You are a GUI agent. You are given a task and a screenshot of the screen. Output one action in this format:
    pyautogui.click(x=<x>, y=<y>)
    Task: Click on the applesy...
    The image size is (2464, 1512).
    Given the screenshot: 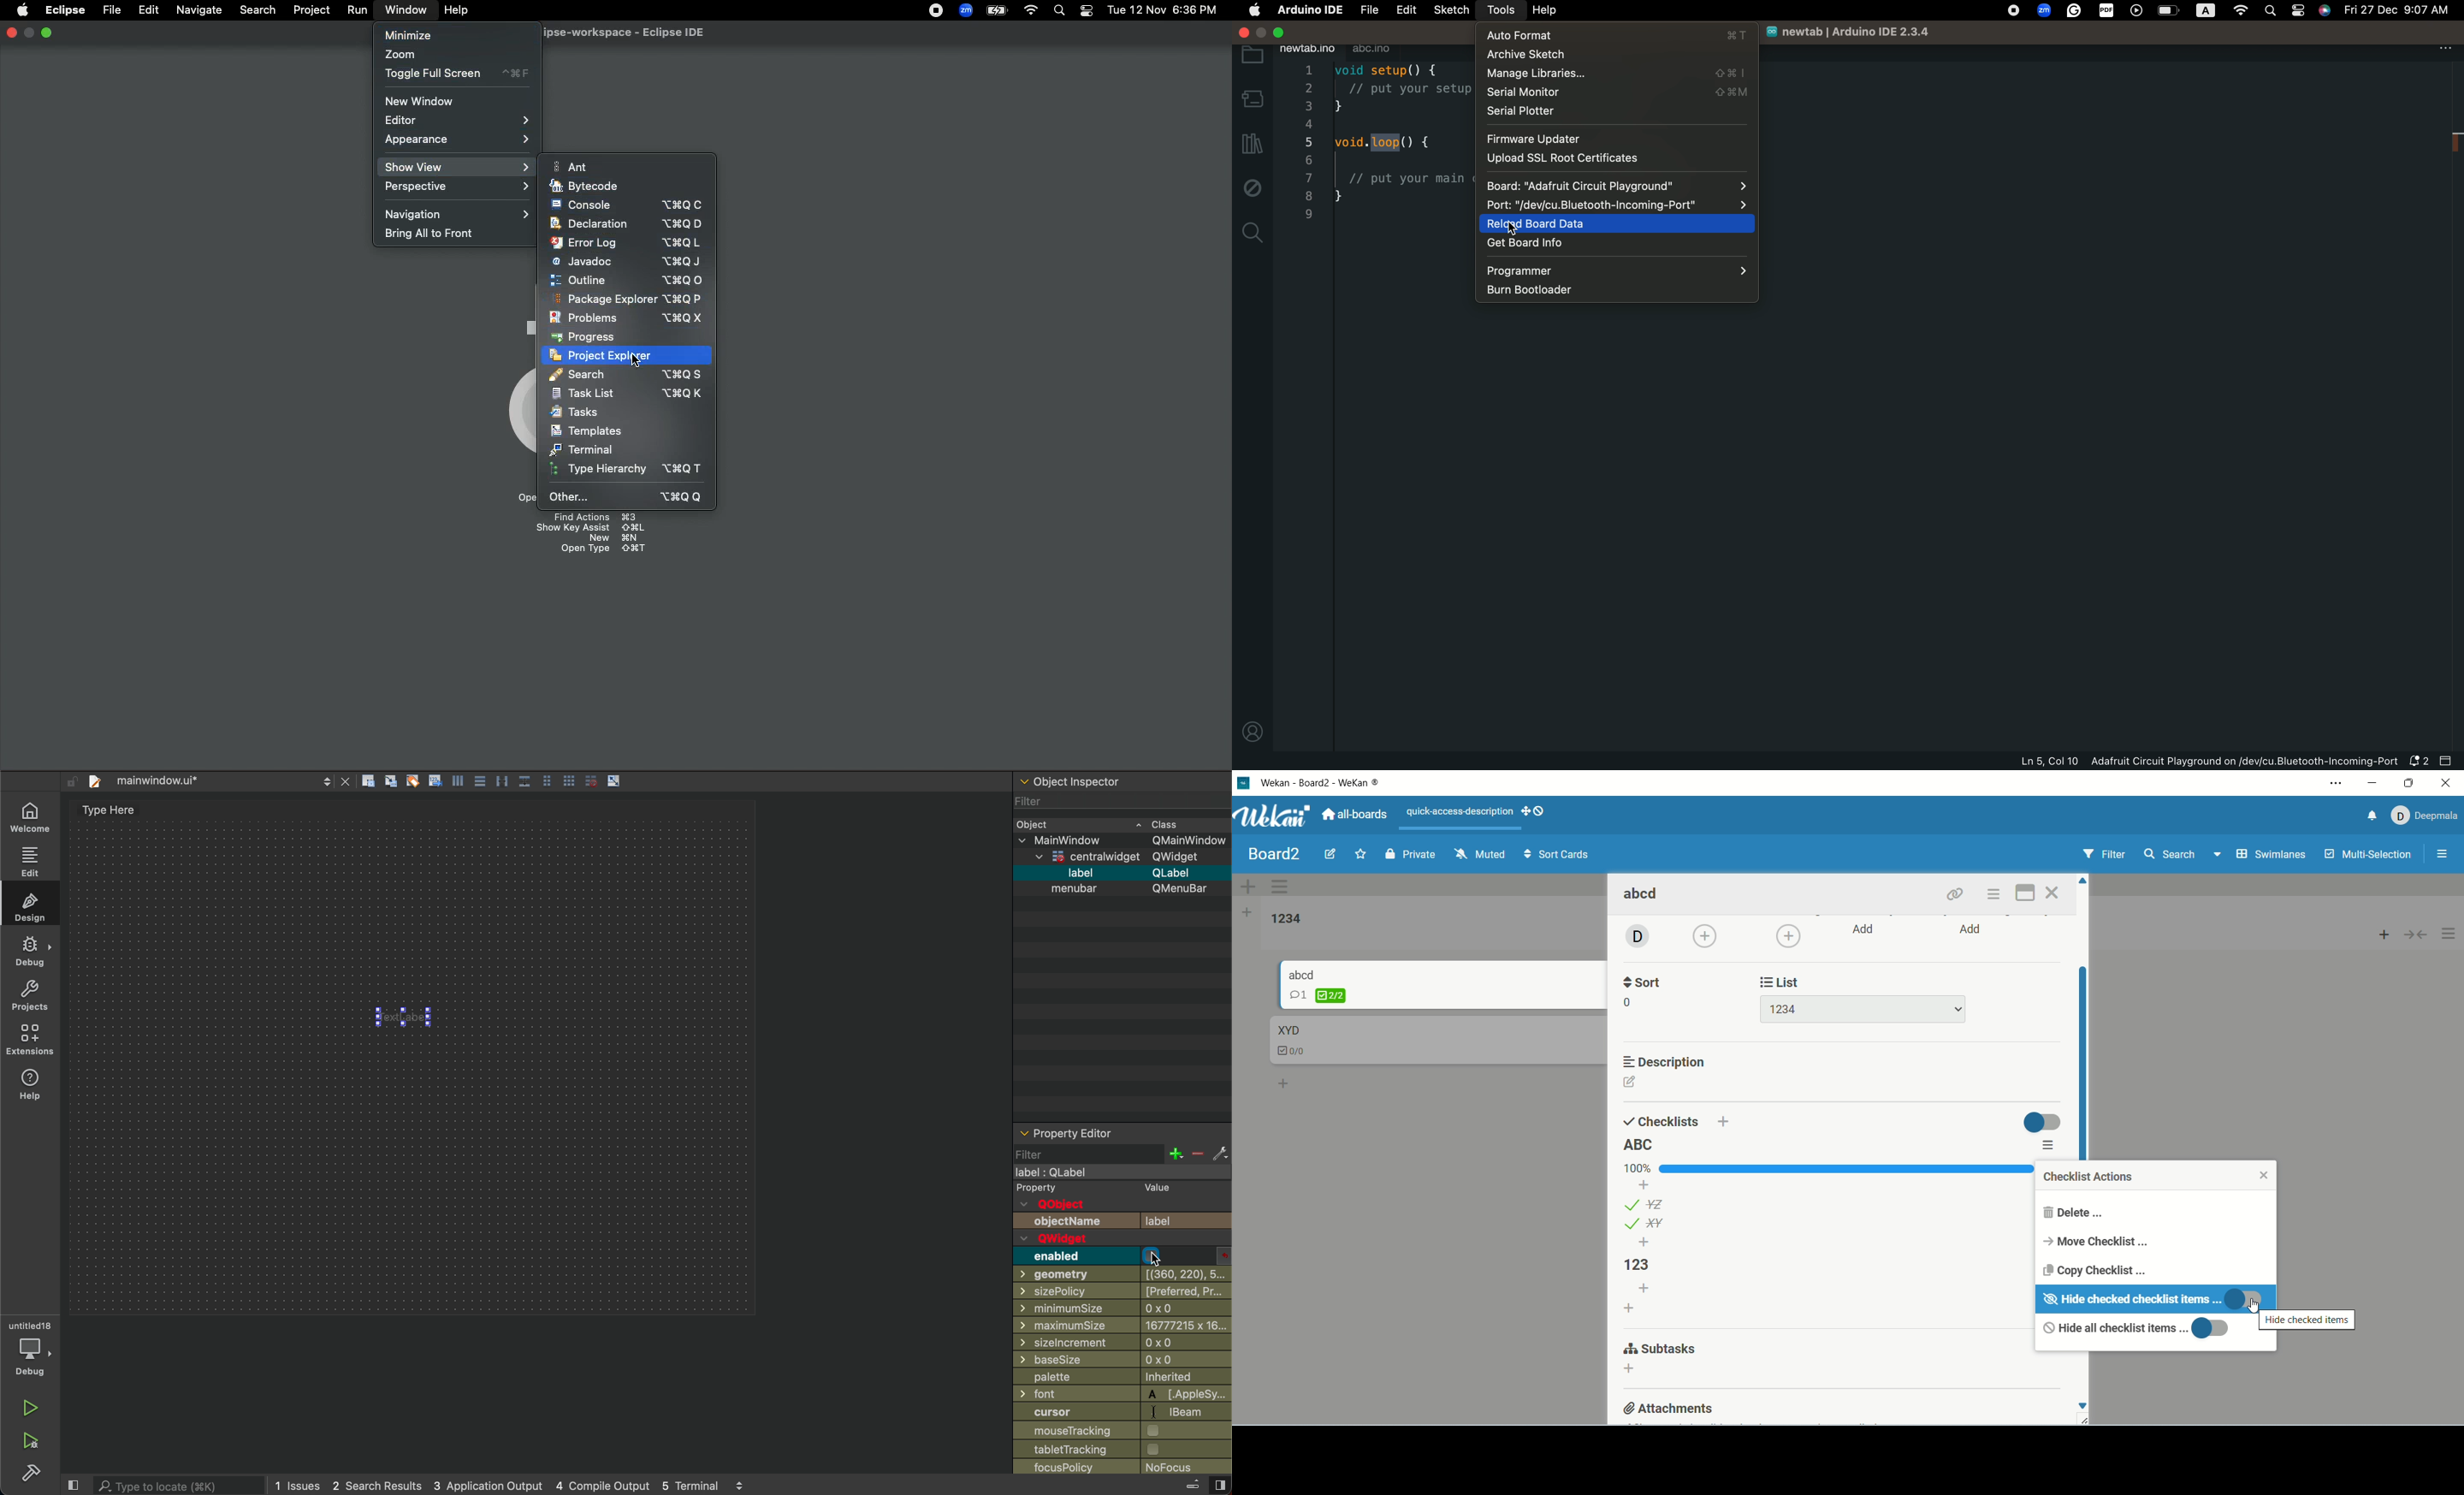 What is the action you would take?
    pyautogui.click(x=1189, y=1396)
    